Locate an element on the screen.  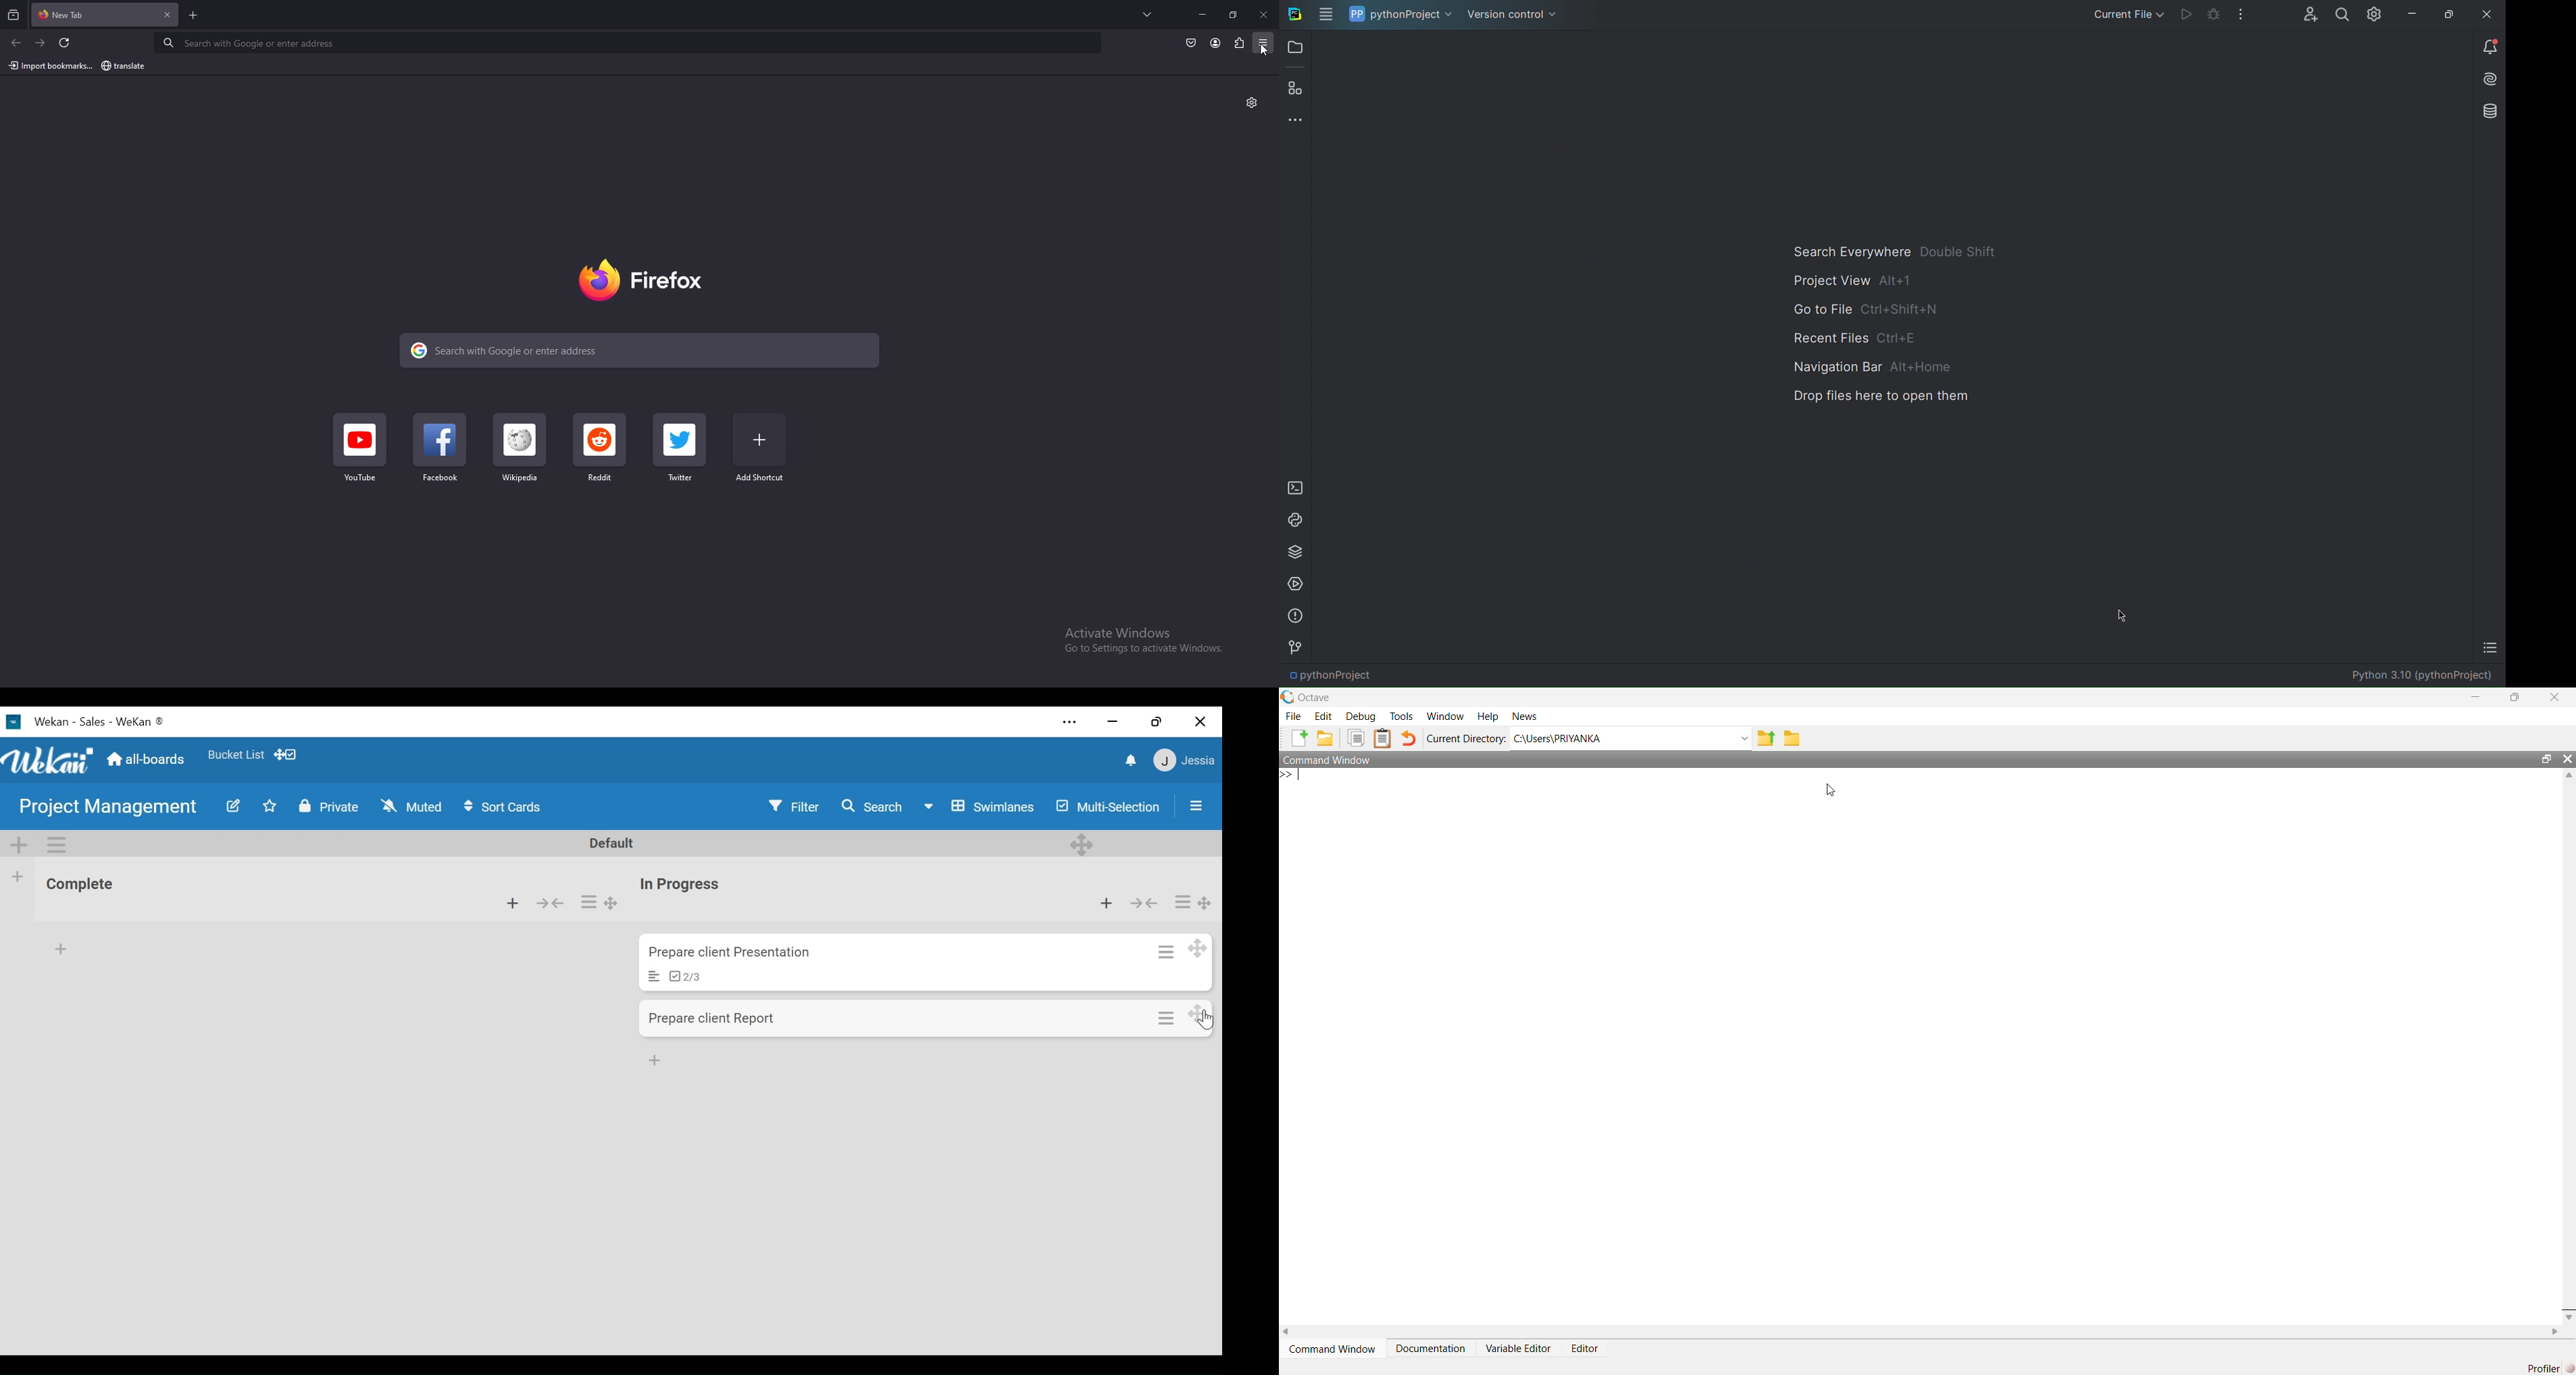
Drop files here to open them is located at coordinates (1875, 398).